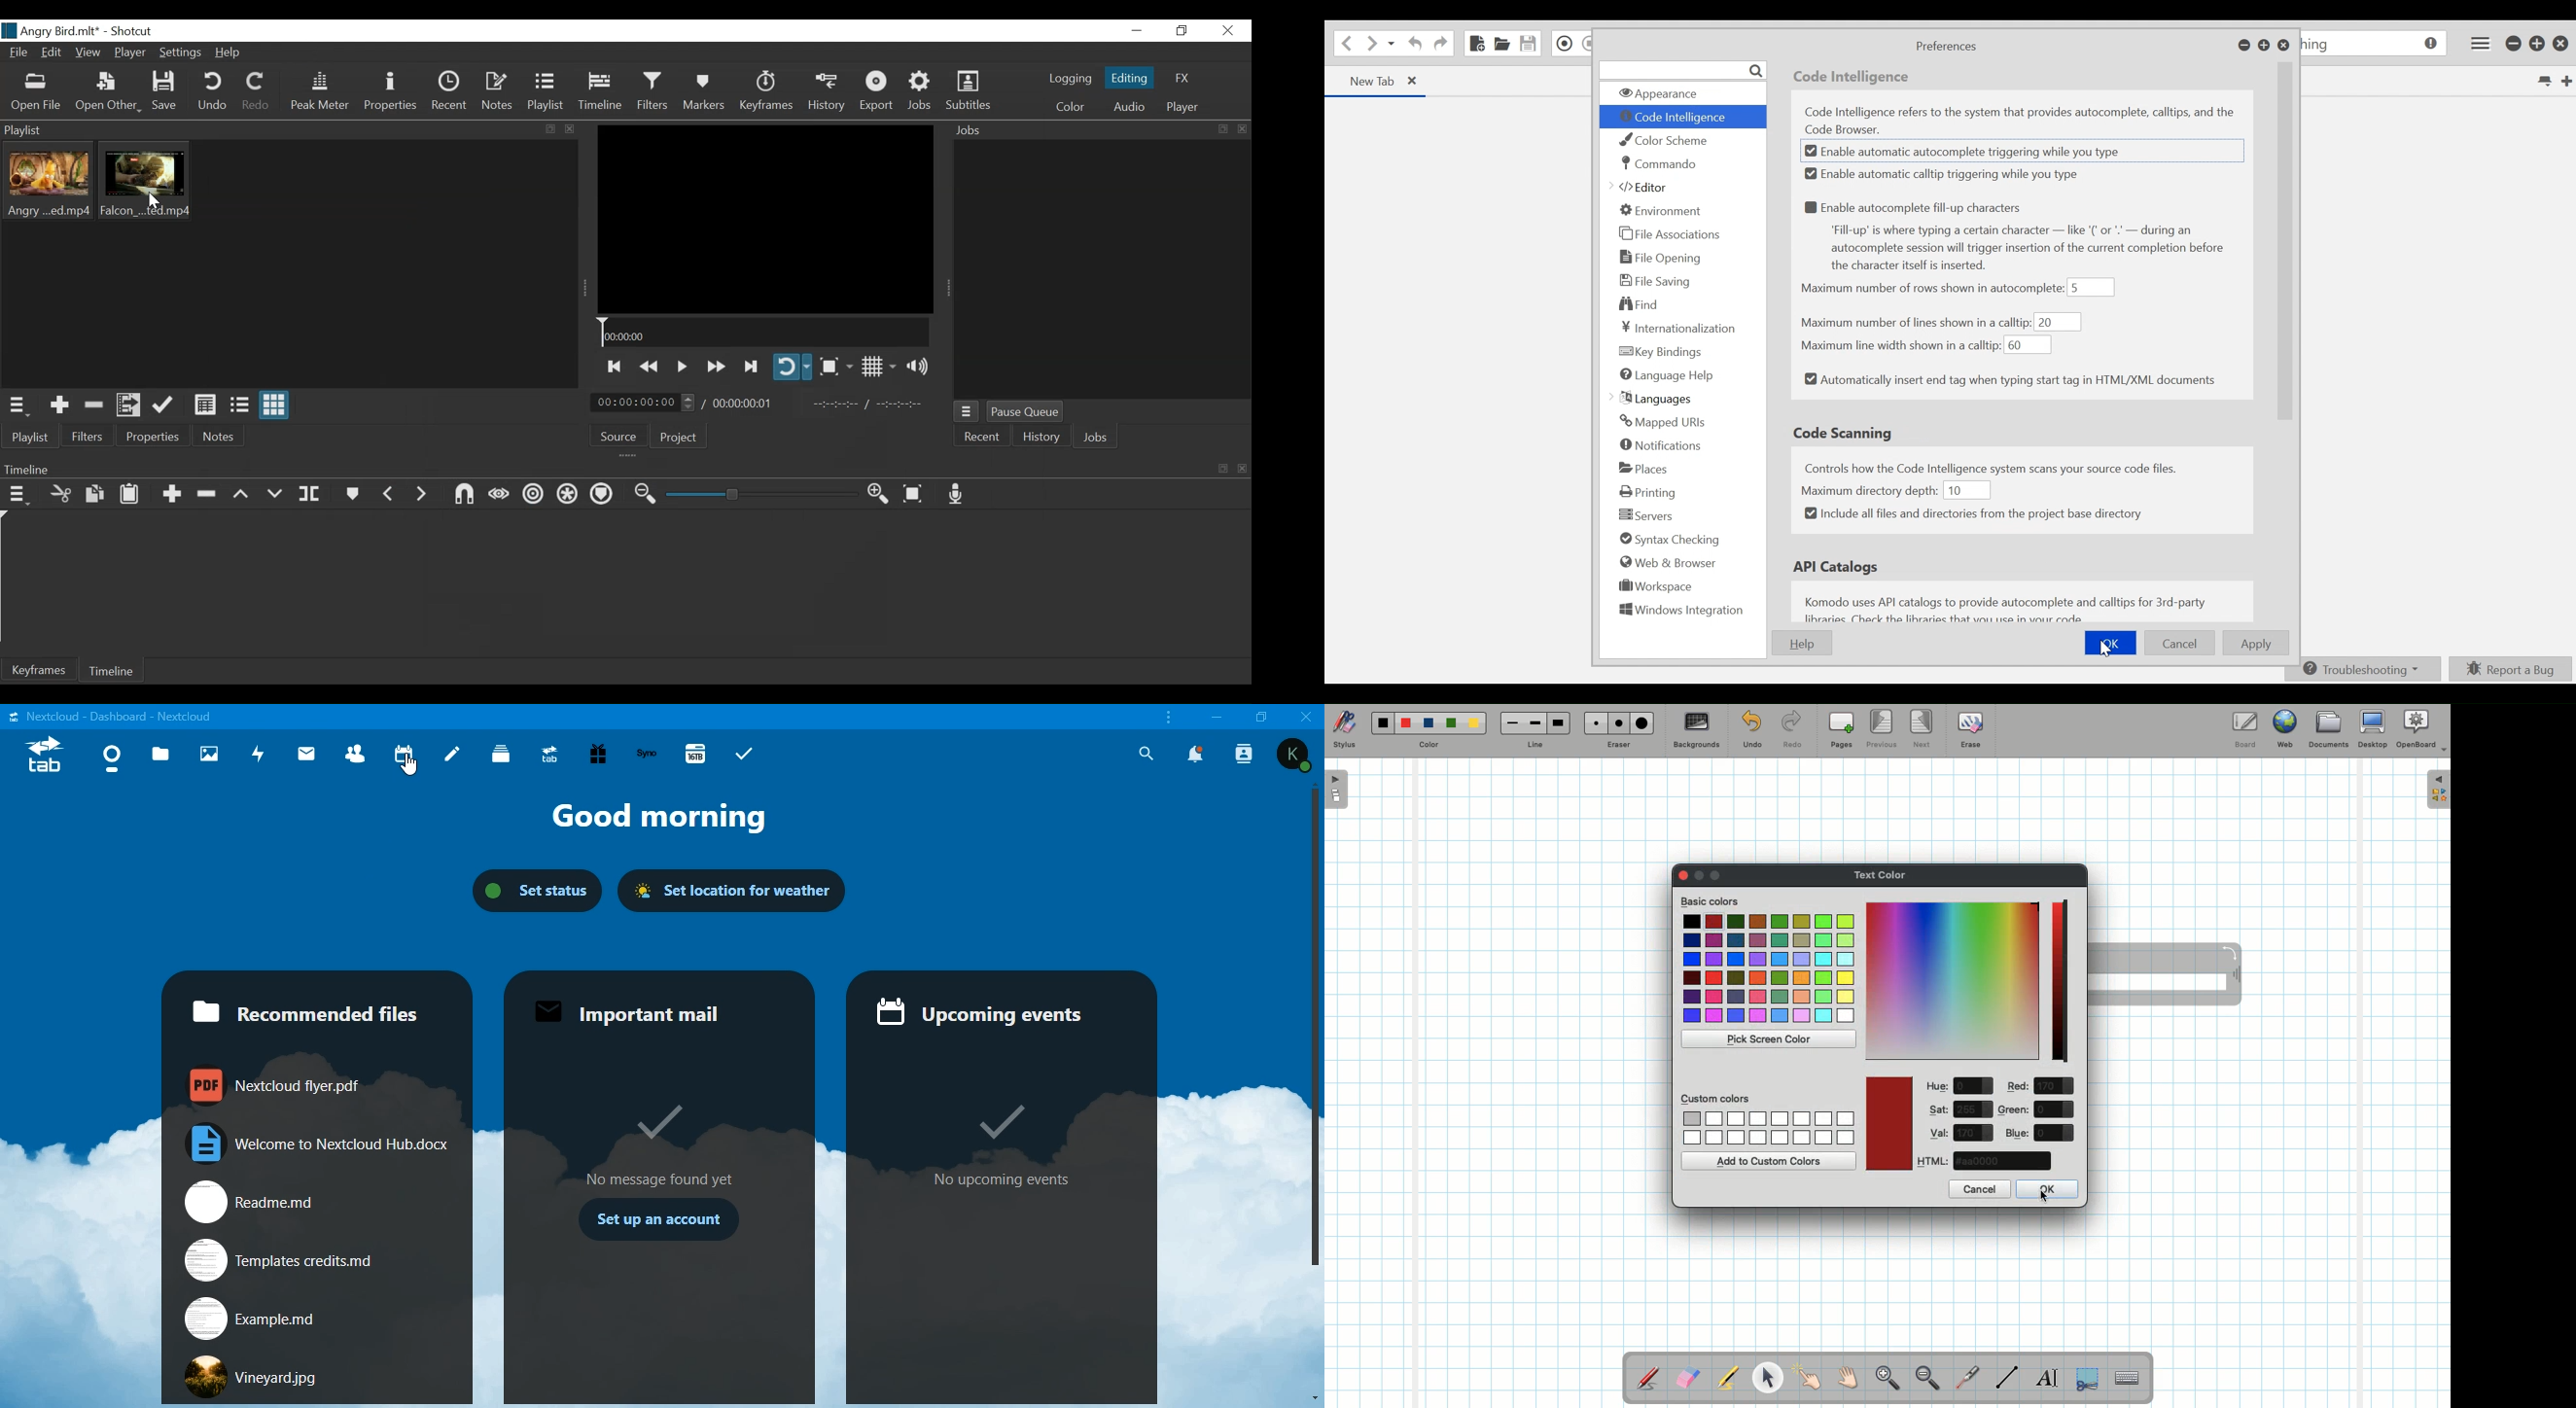 The height and width of the screenshot is (1428, 2576). I want to click on set status, so click(538, 891).